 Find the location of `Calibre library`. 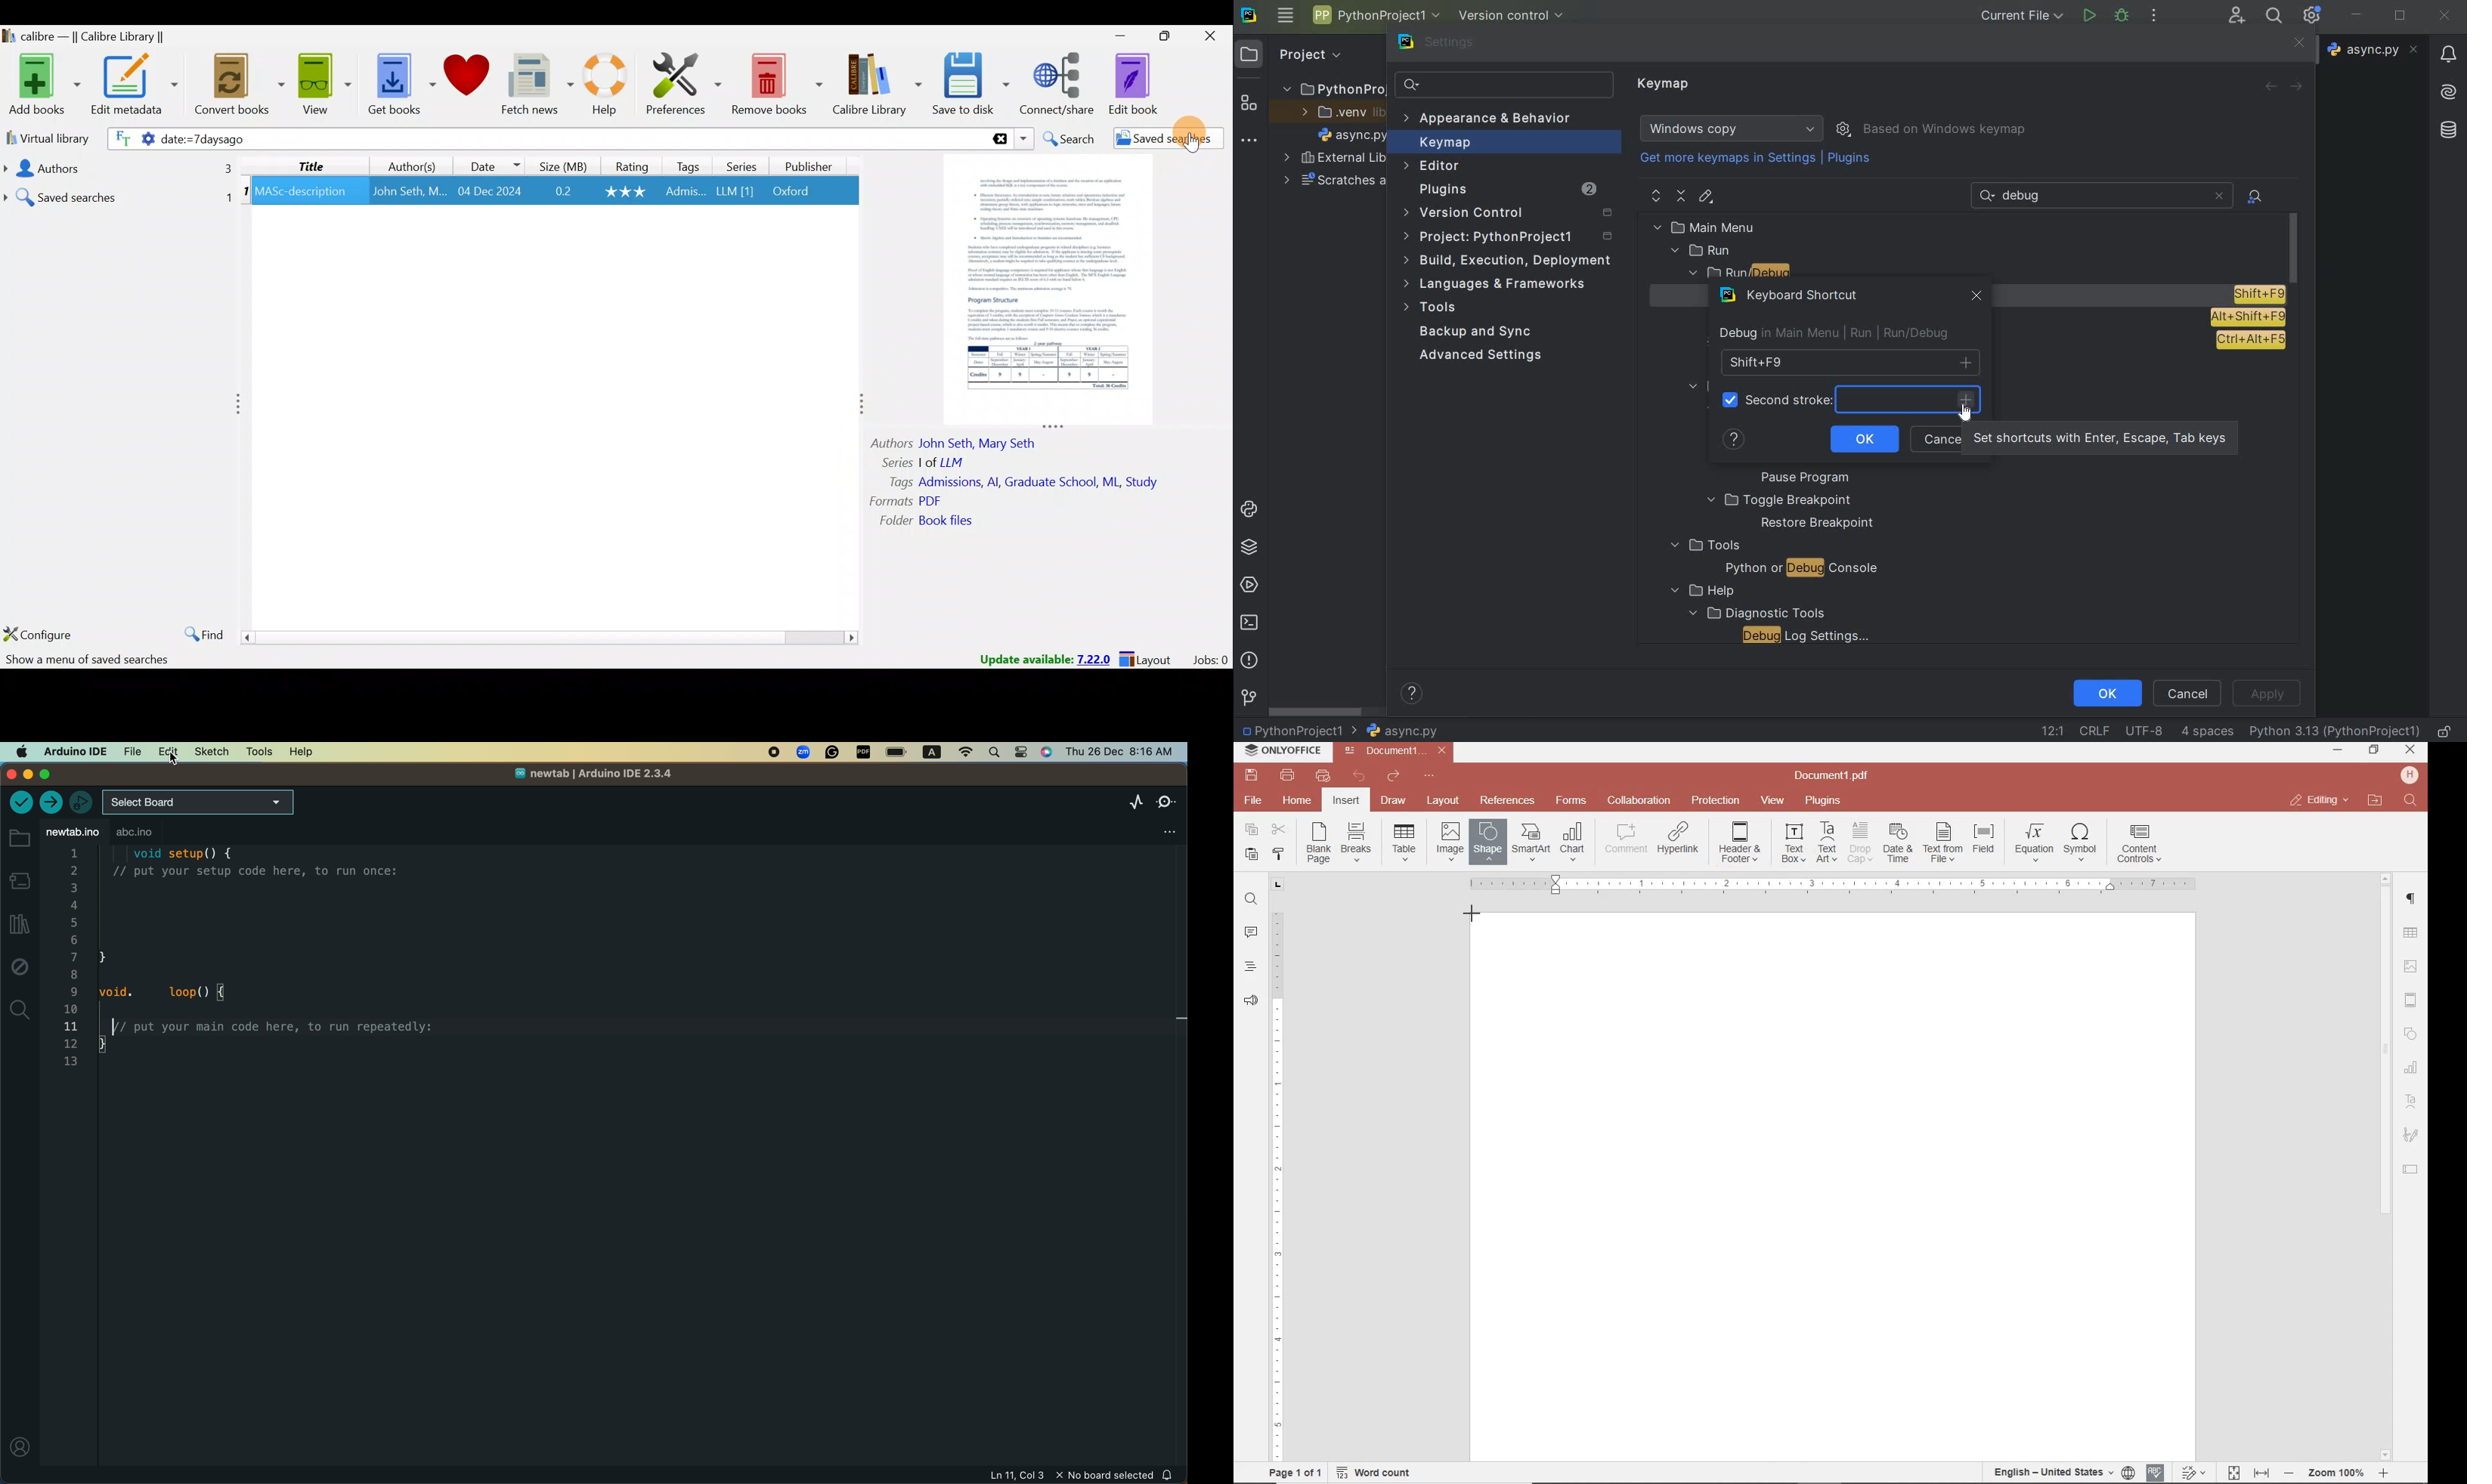

Calibre library is located at coordinates (879, 85).